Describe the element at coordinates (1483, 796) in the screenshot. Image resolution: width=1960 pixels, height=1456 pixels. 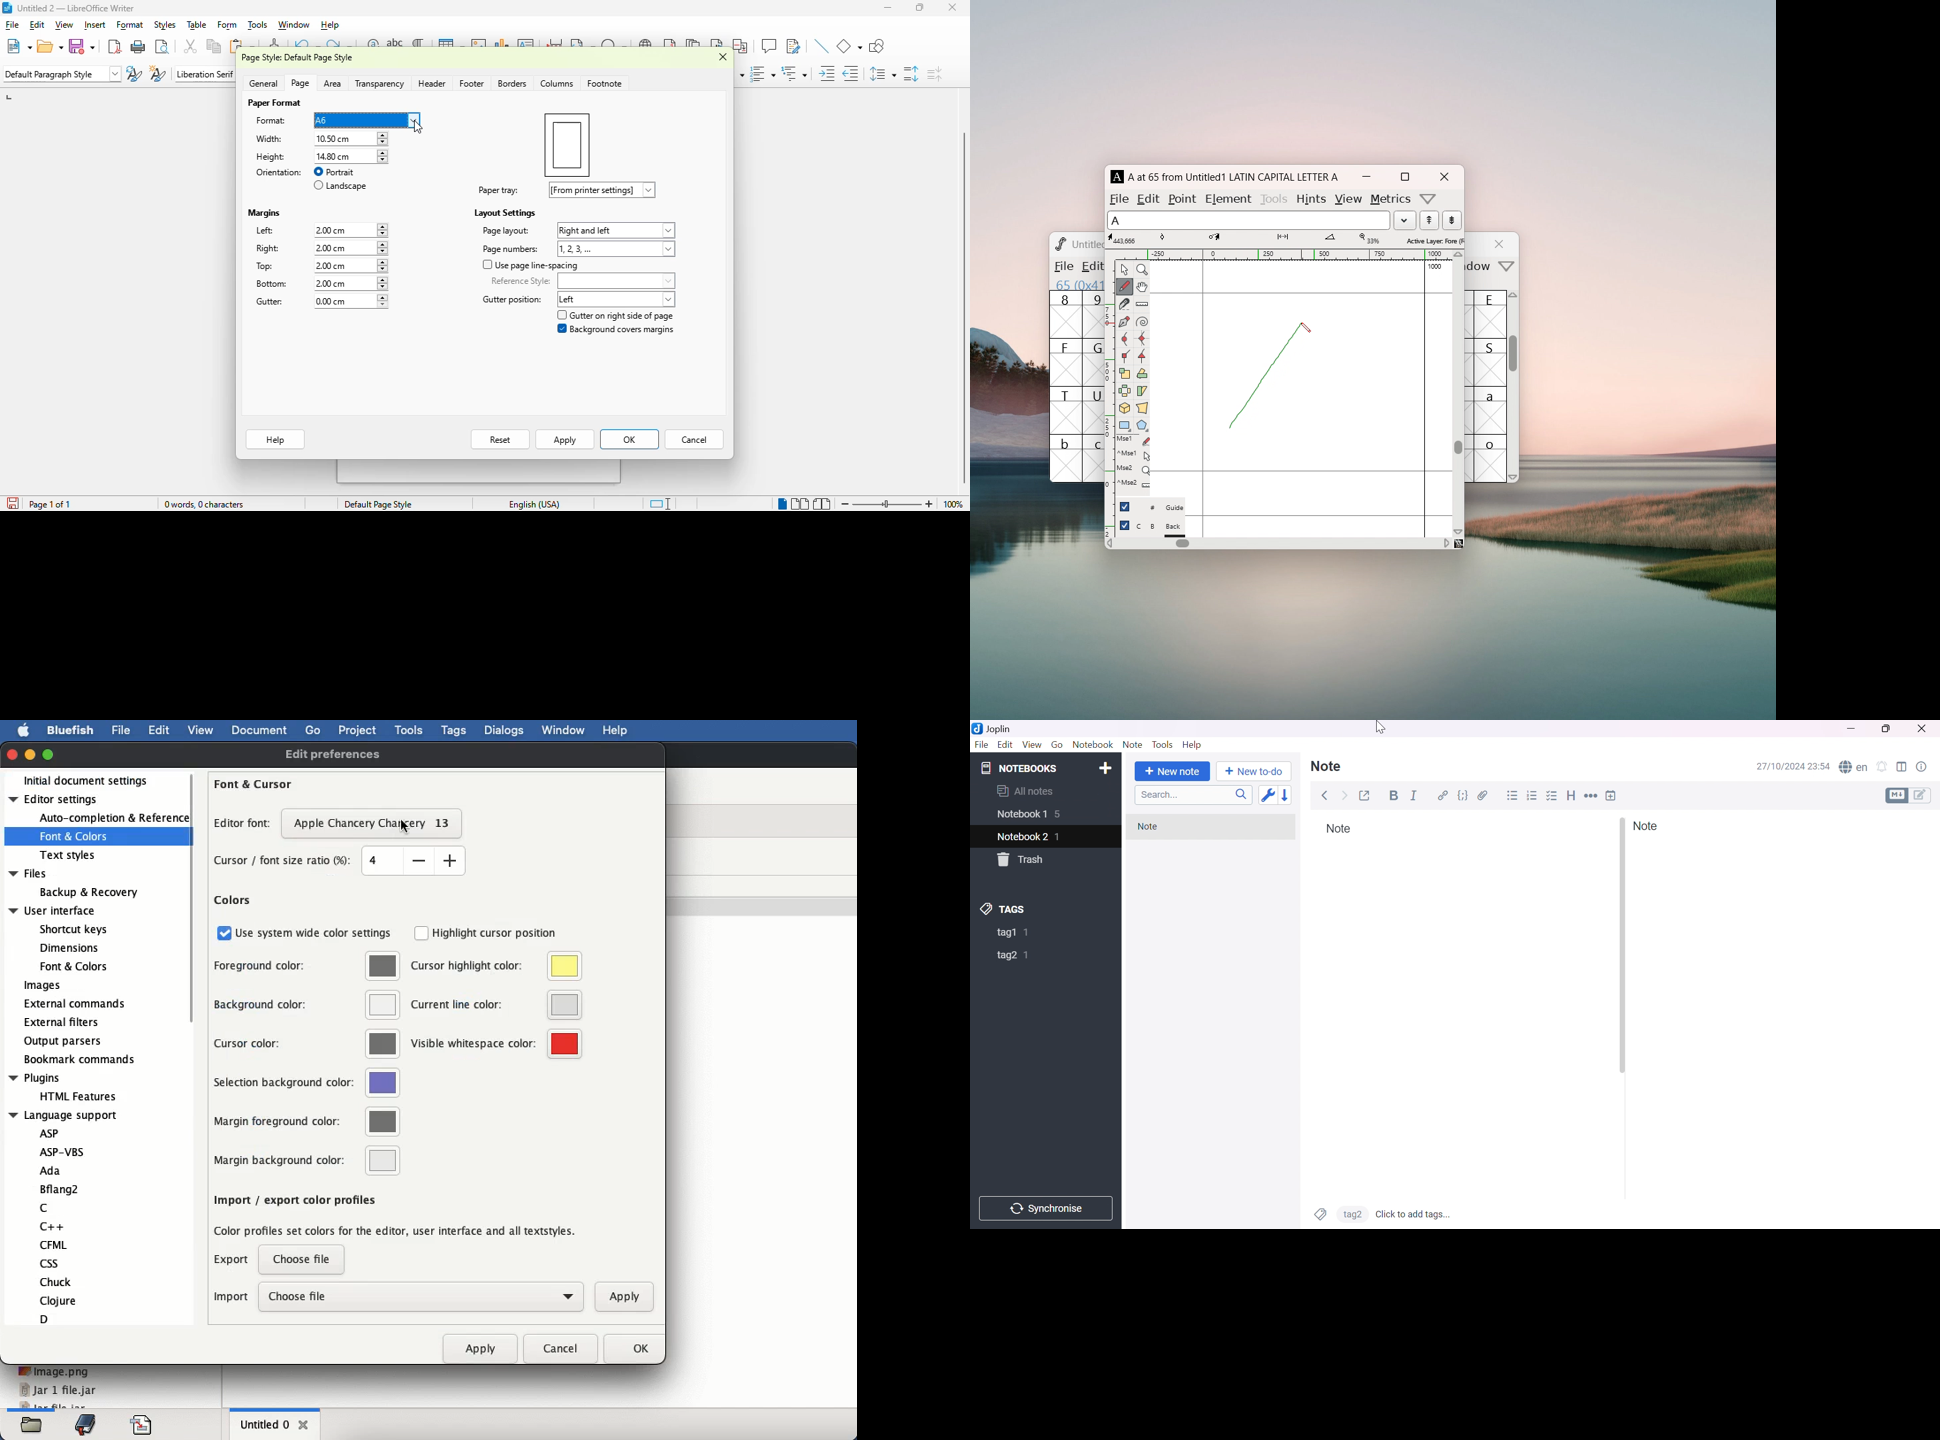
I see `Attach file` at that location.